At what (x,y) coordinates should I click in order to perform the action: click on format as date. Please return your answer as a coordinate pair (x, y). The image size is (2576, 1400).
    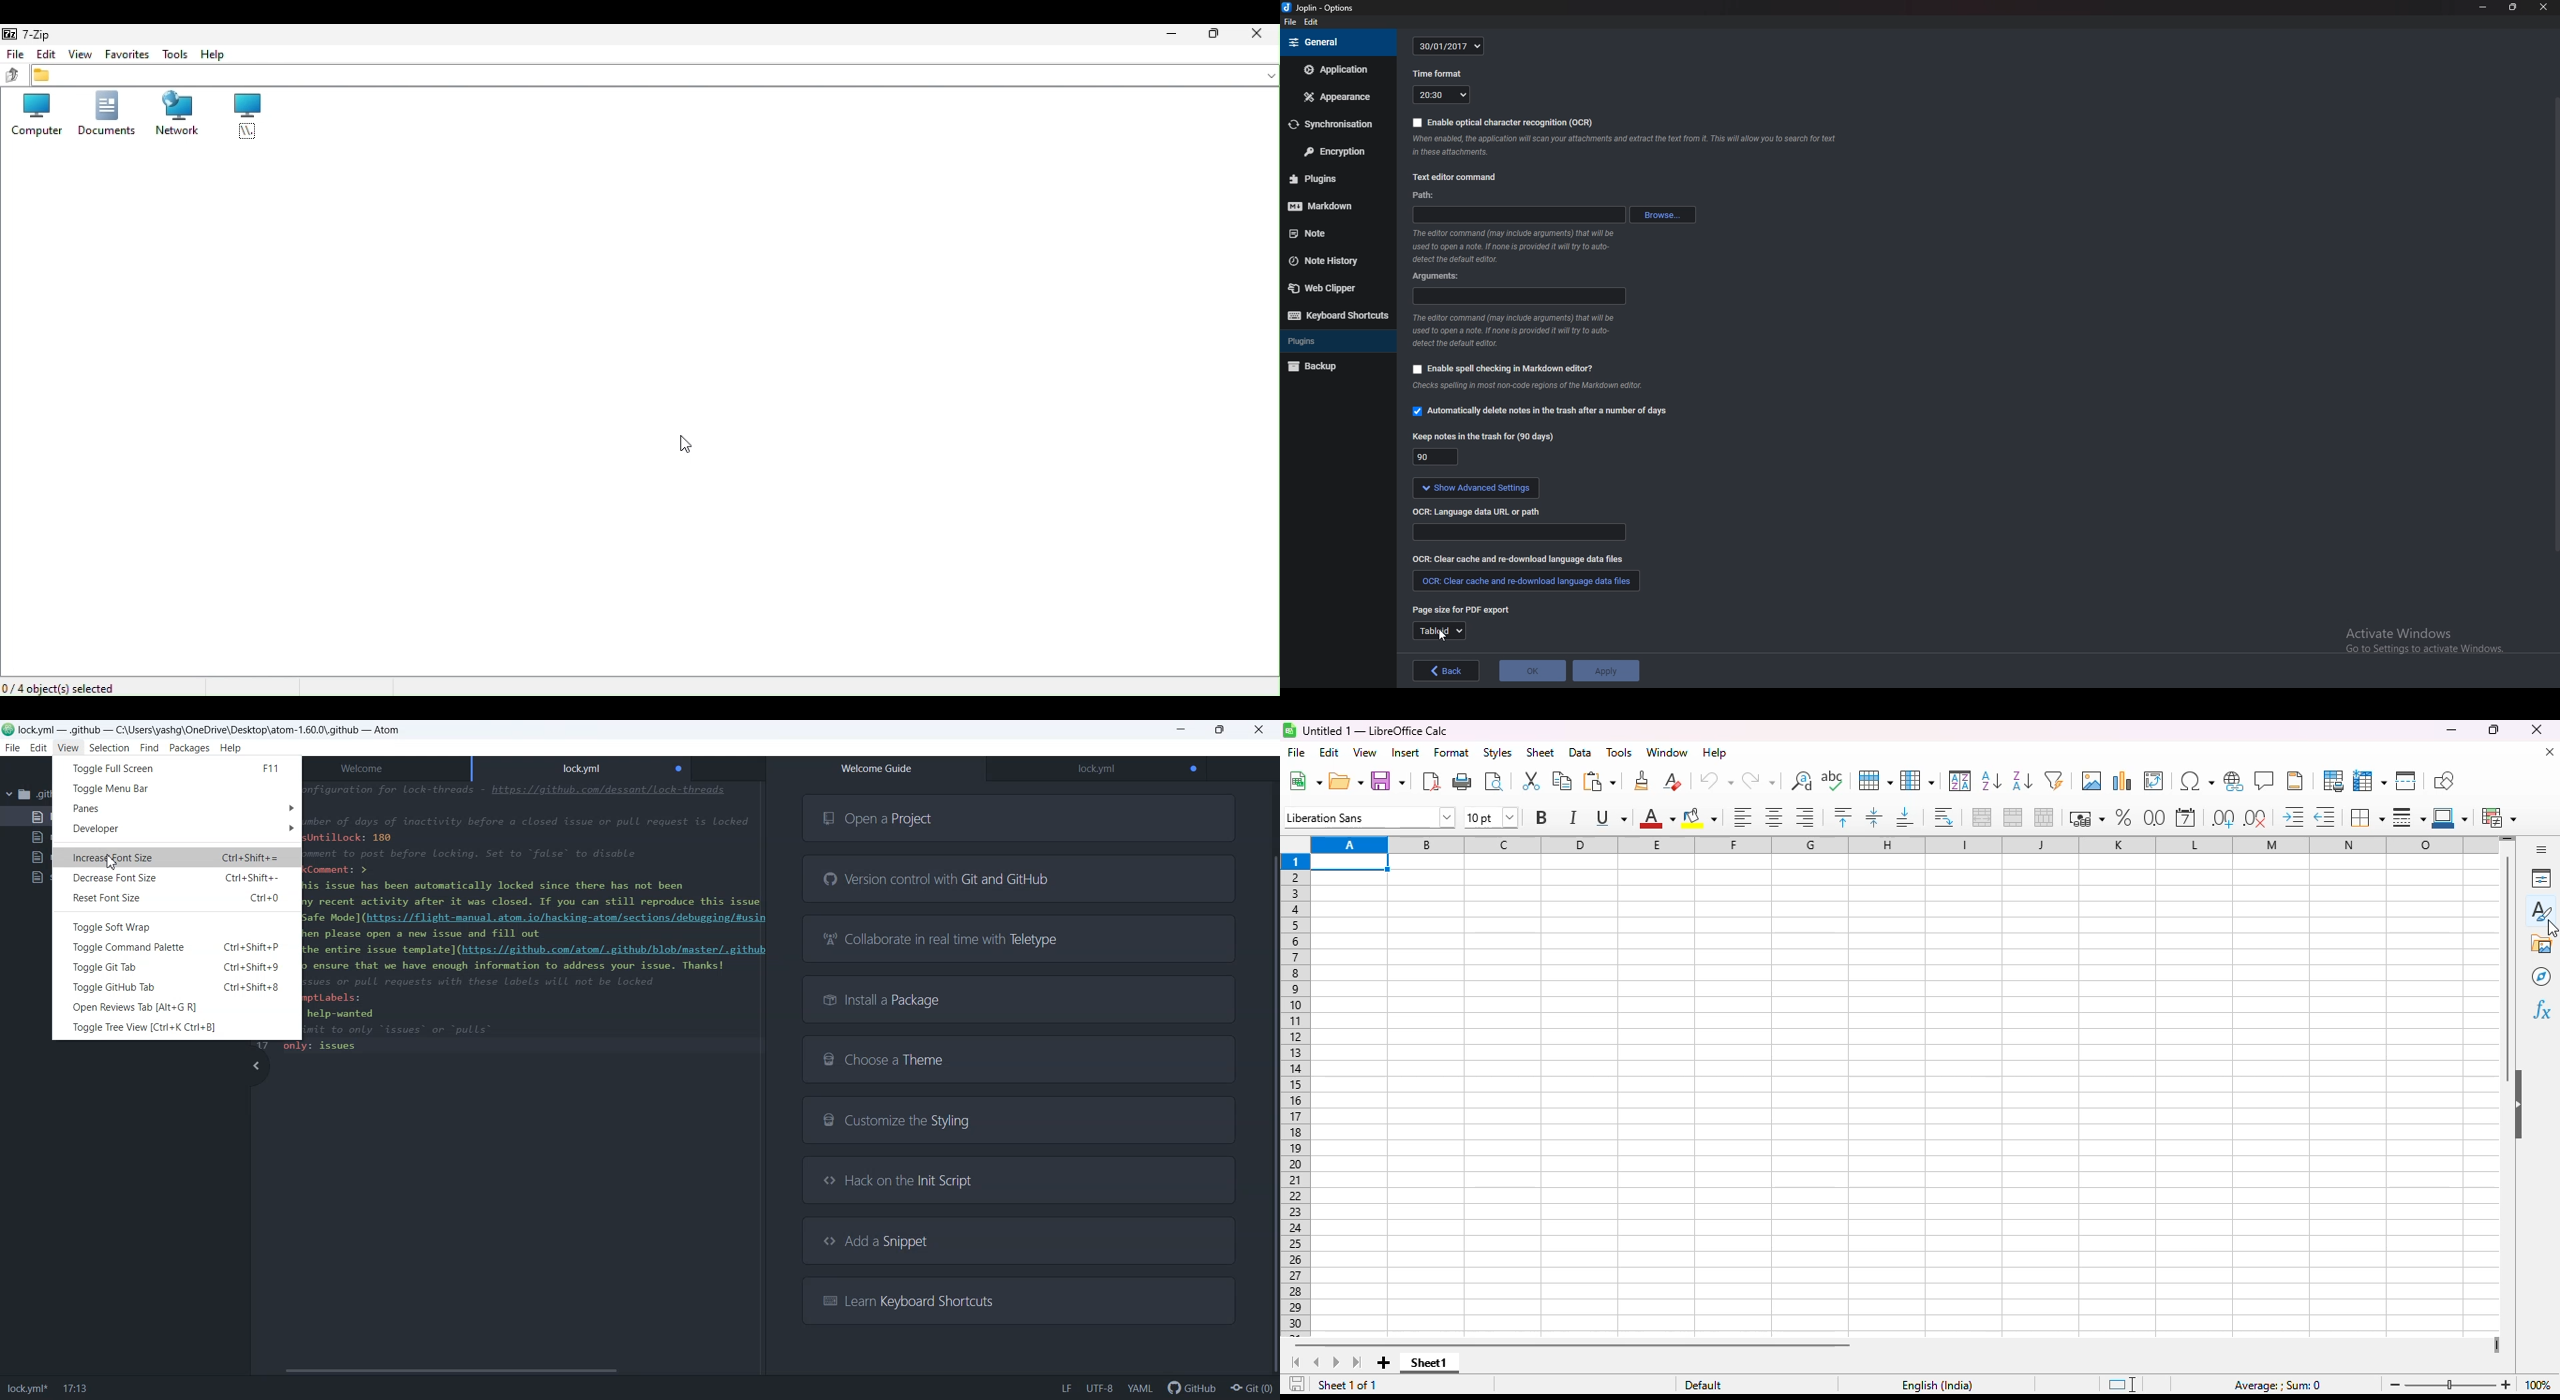
    Looking at the image, I should click on (2185, 817).